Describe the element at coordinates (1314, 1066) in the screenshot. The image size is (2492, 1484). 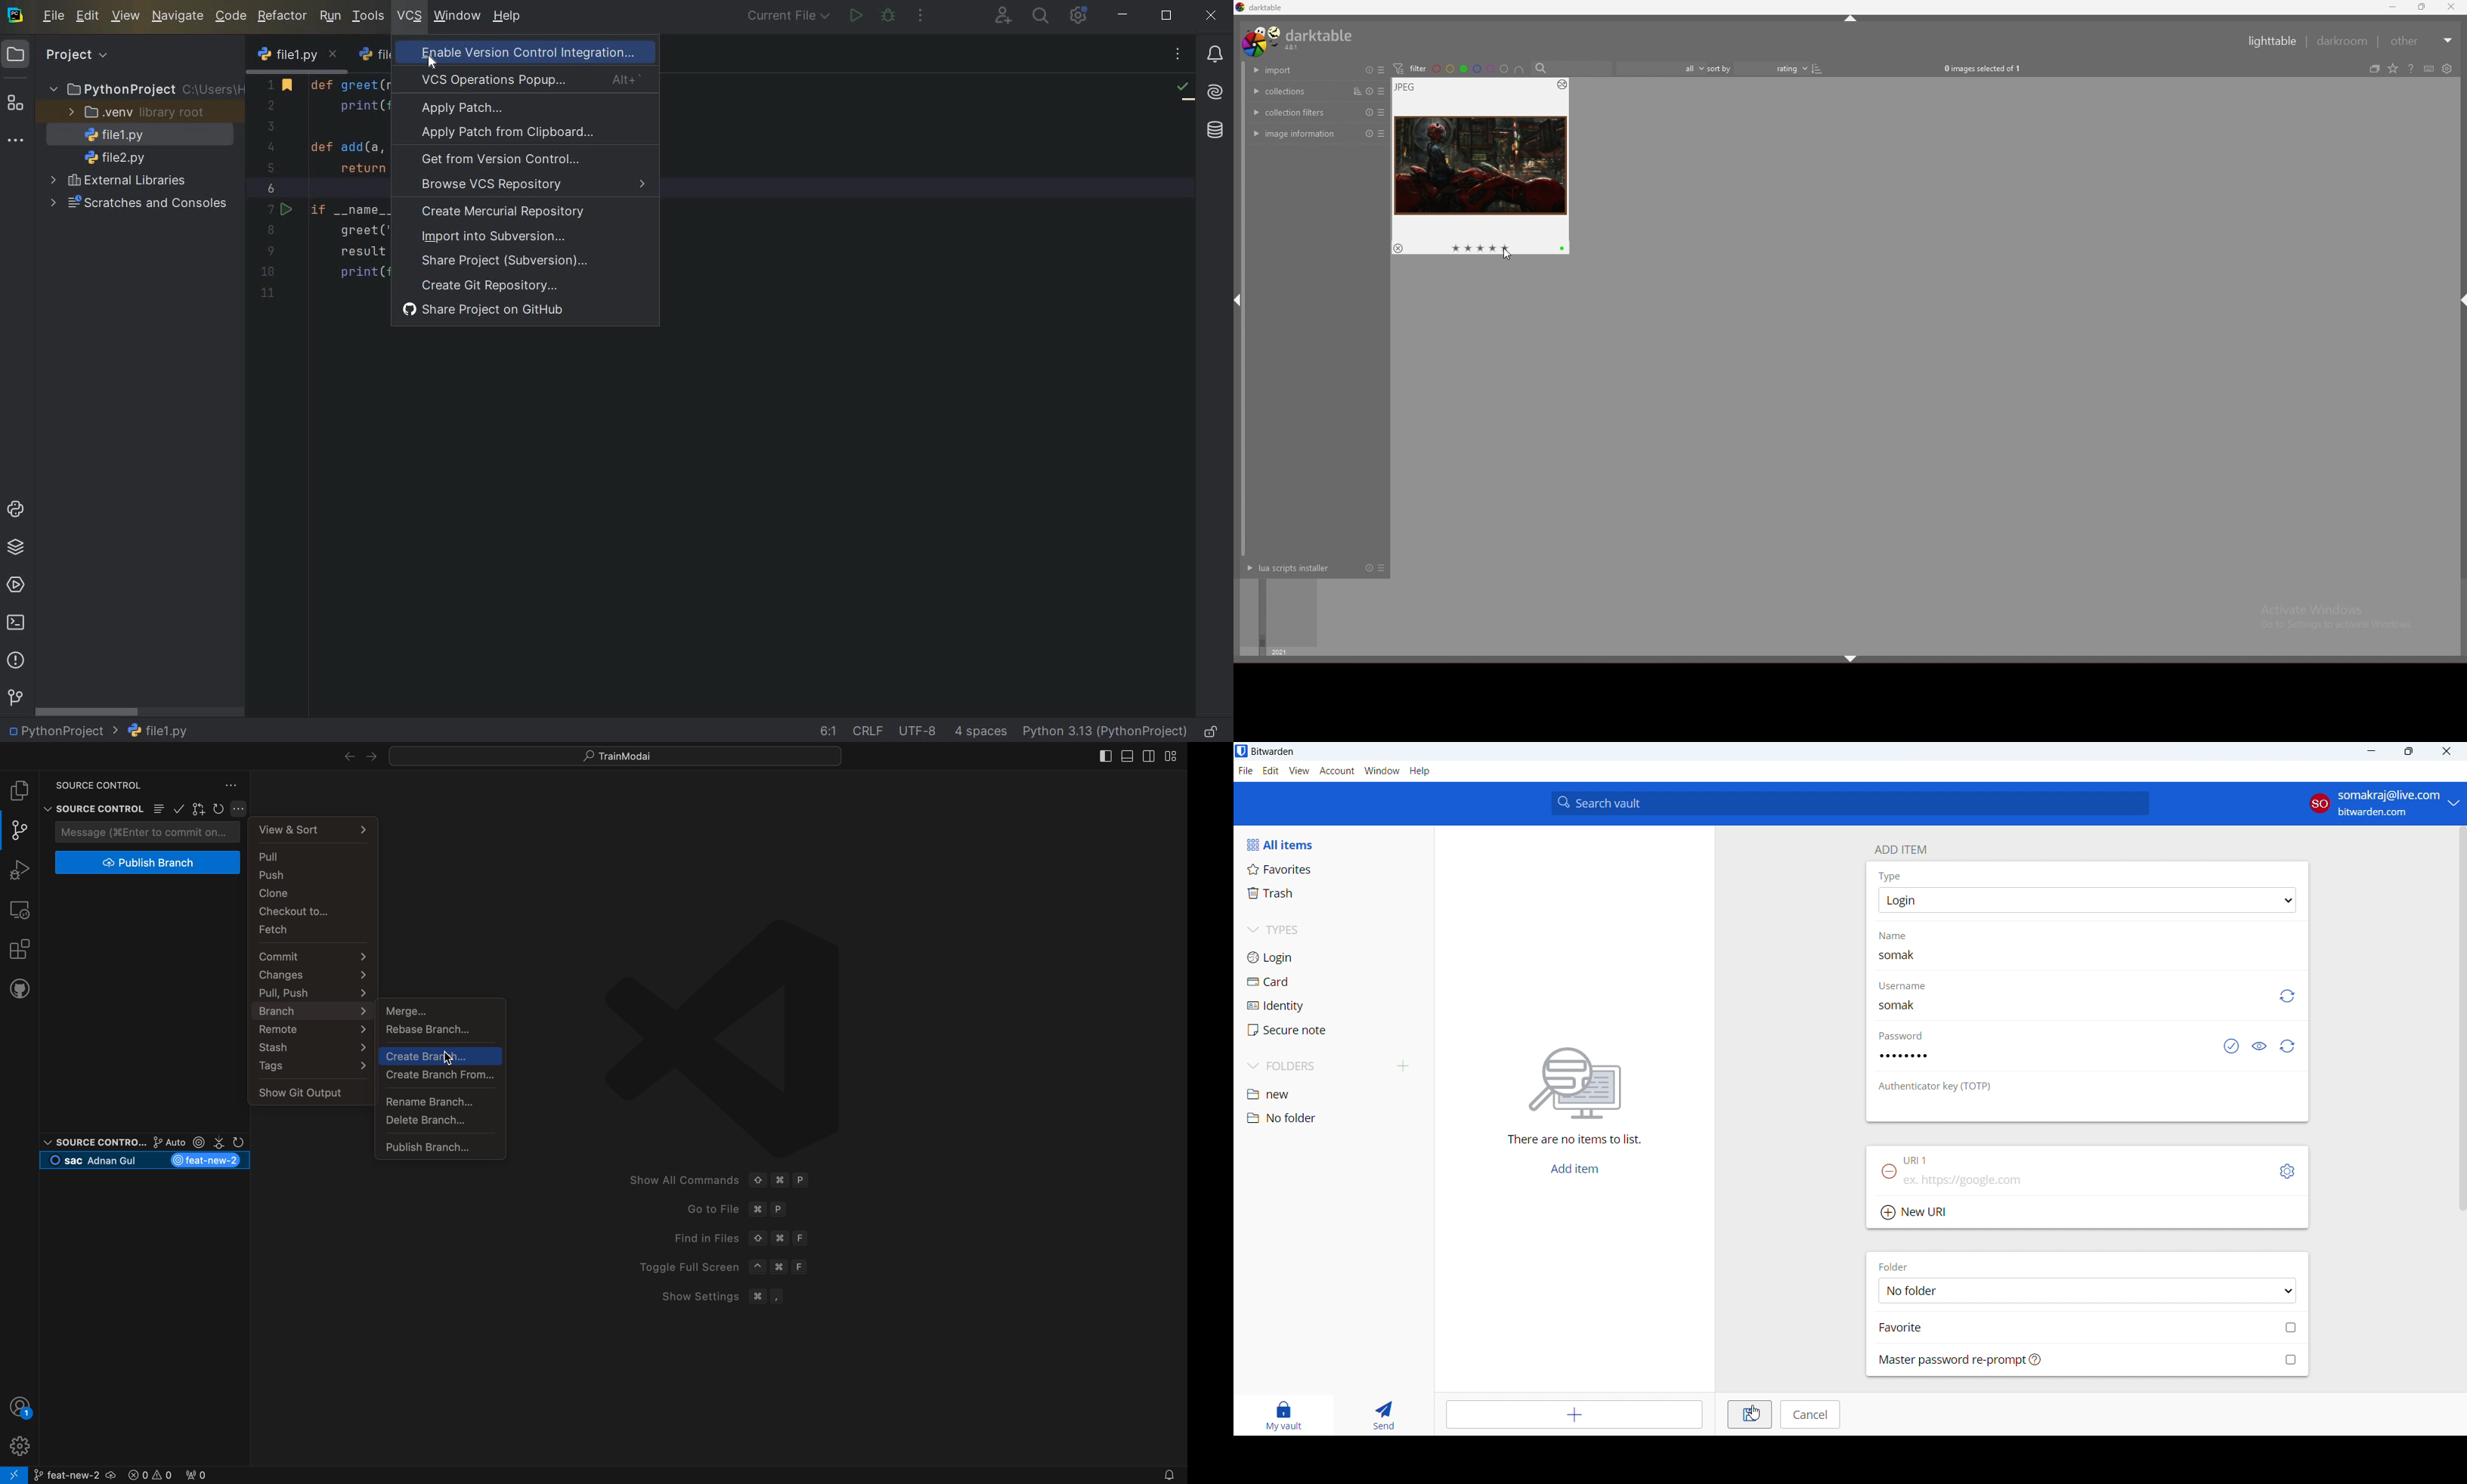
I see `folders` at that location.